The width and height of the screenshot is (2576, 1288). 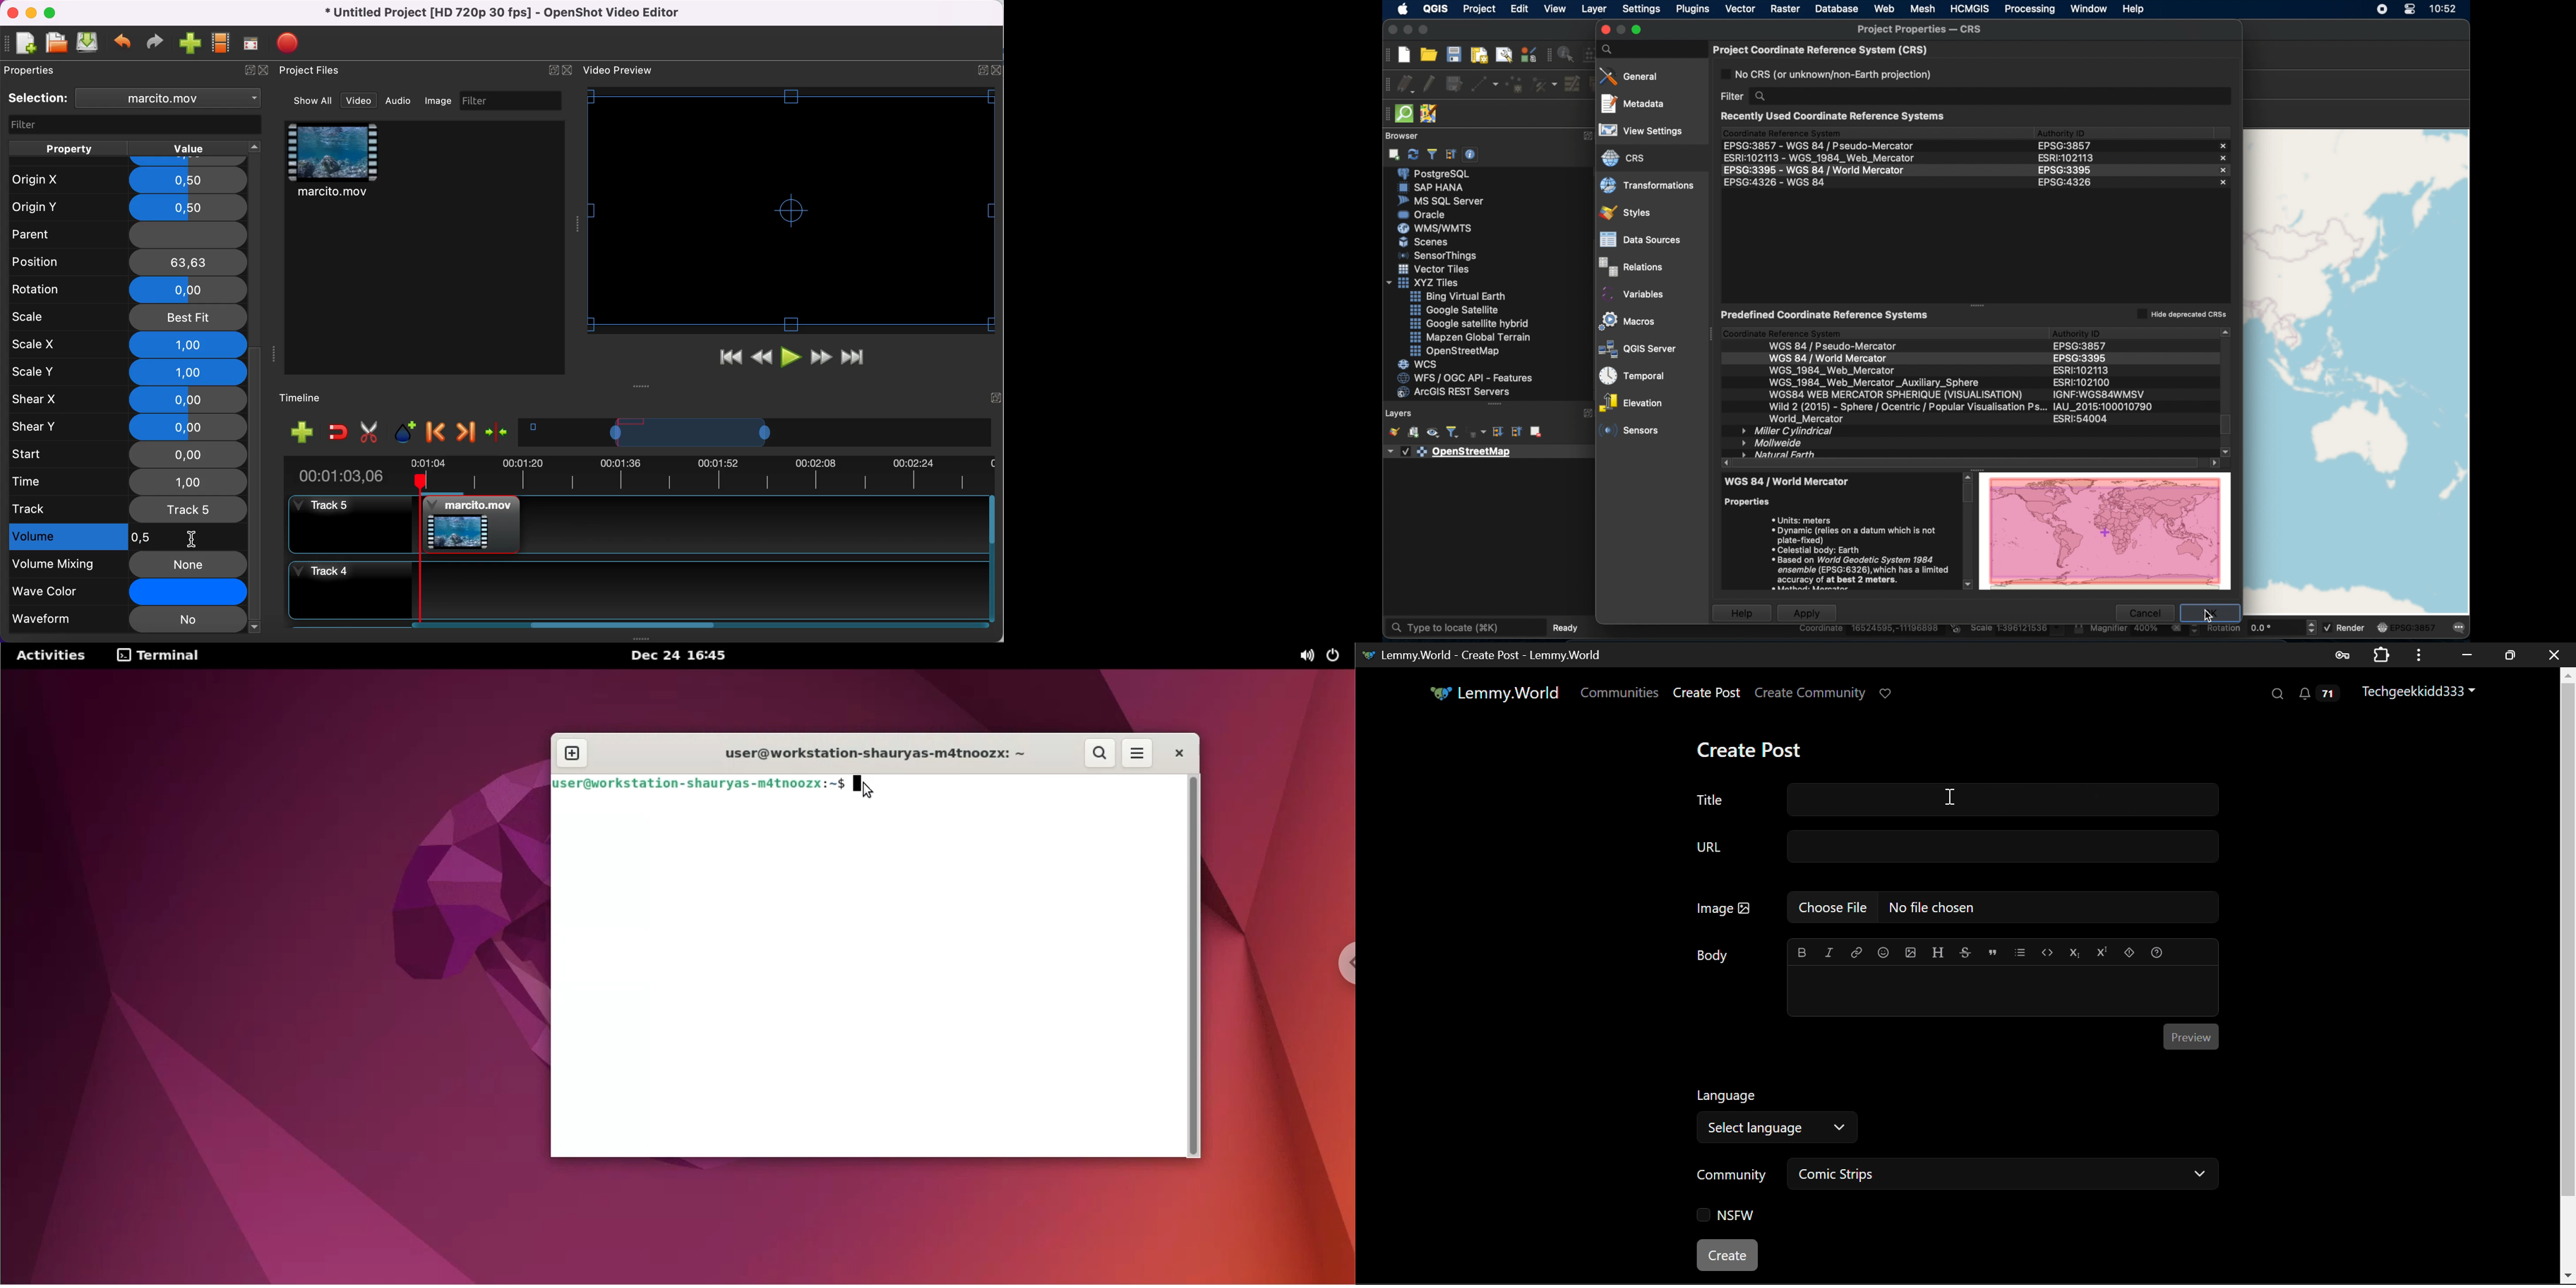 I want to click on filter, so click(x=512, y=100).